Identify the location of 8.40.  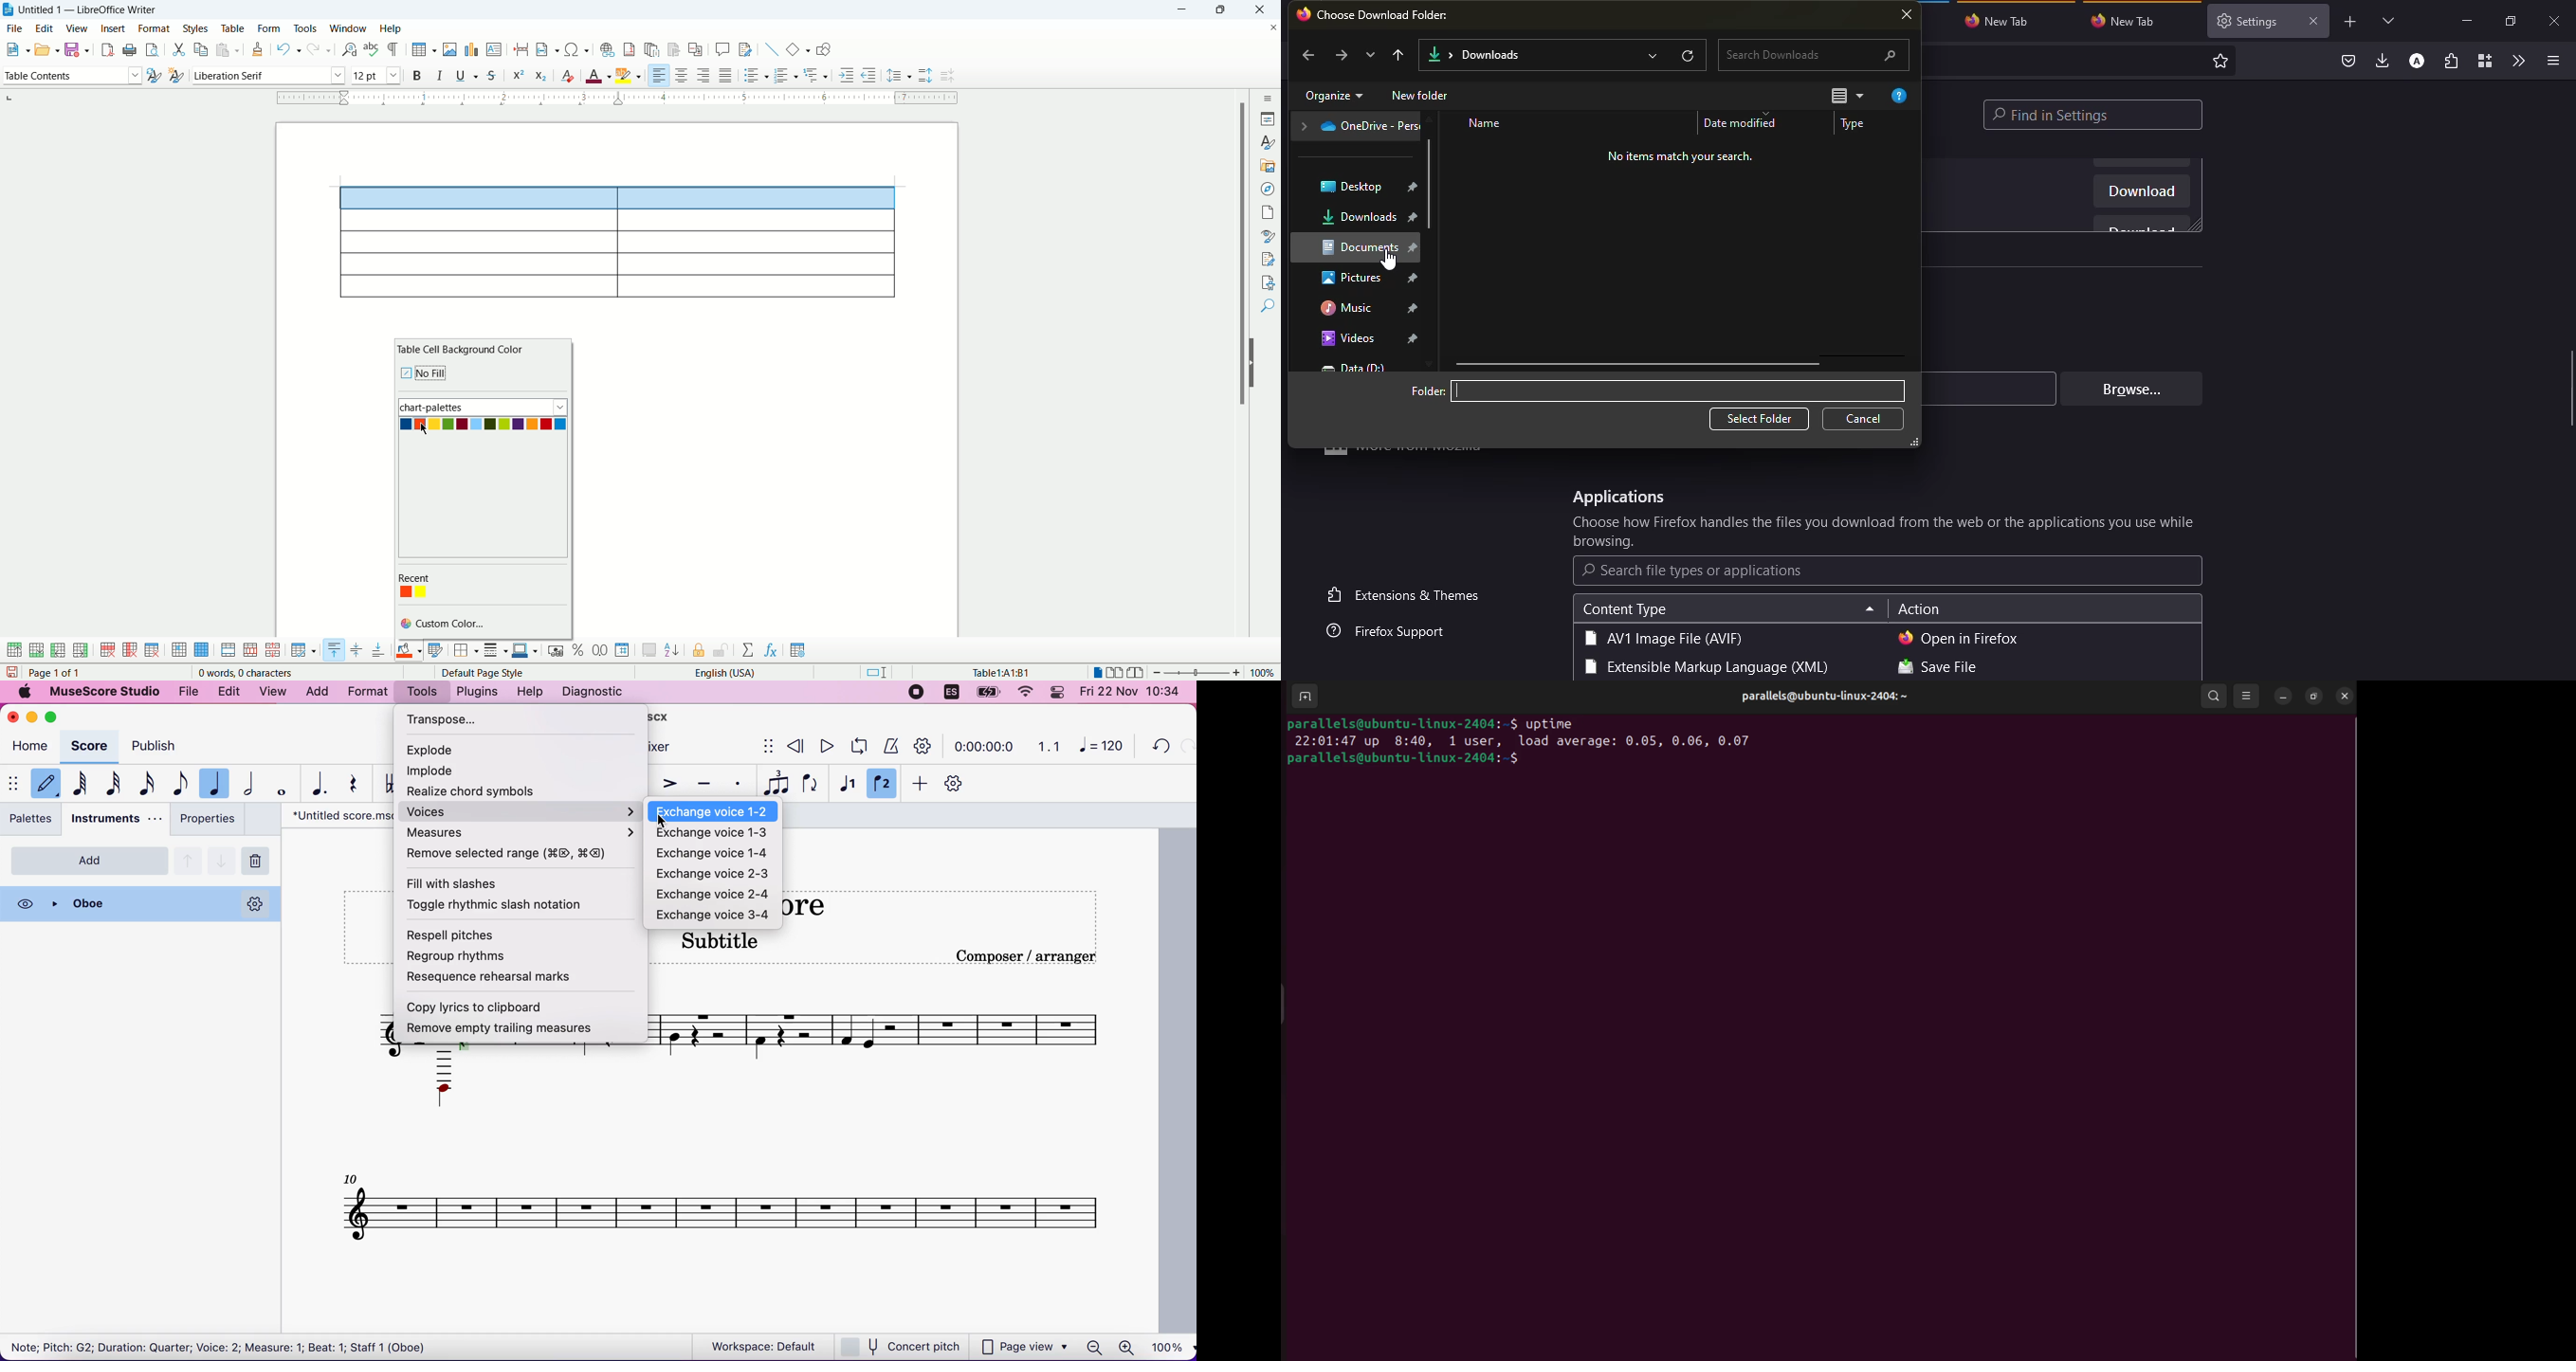
(1414, 740).